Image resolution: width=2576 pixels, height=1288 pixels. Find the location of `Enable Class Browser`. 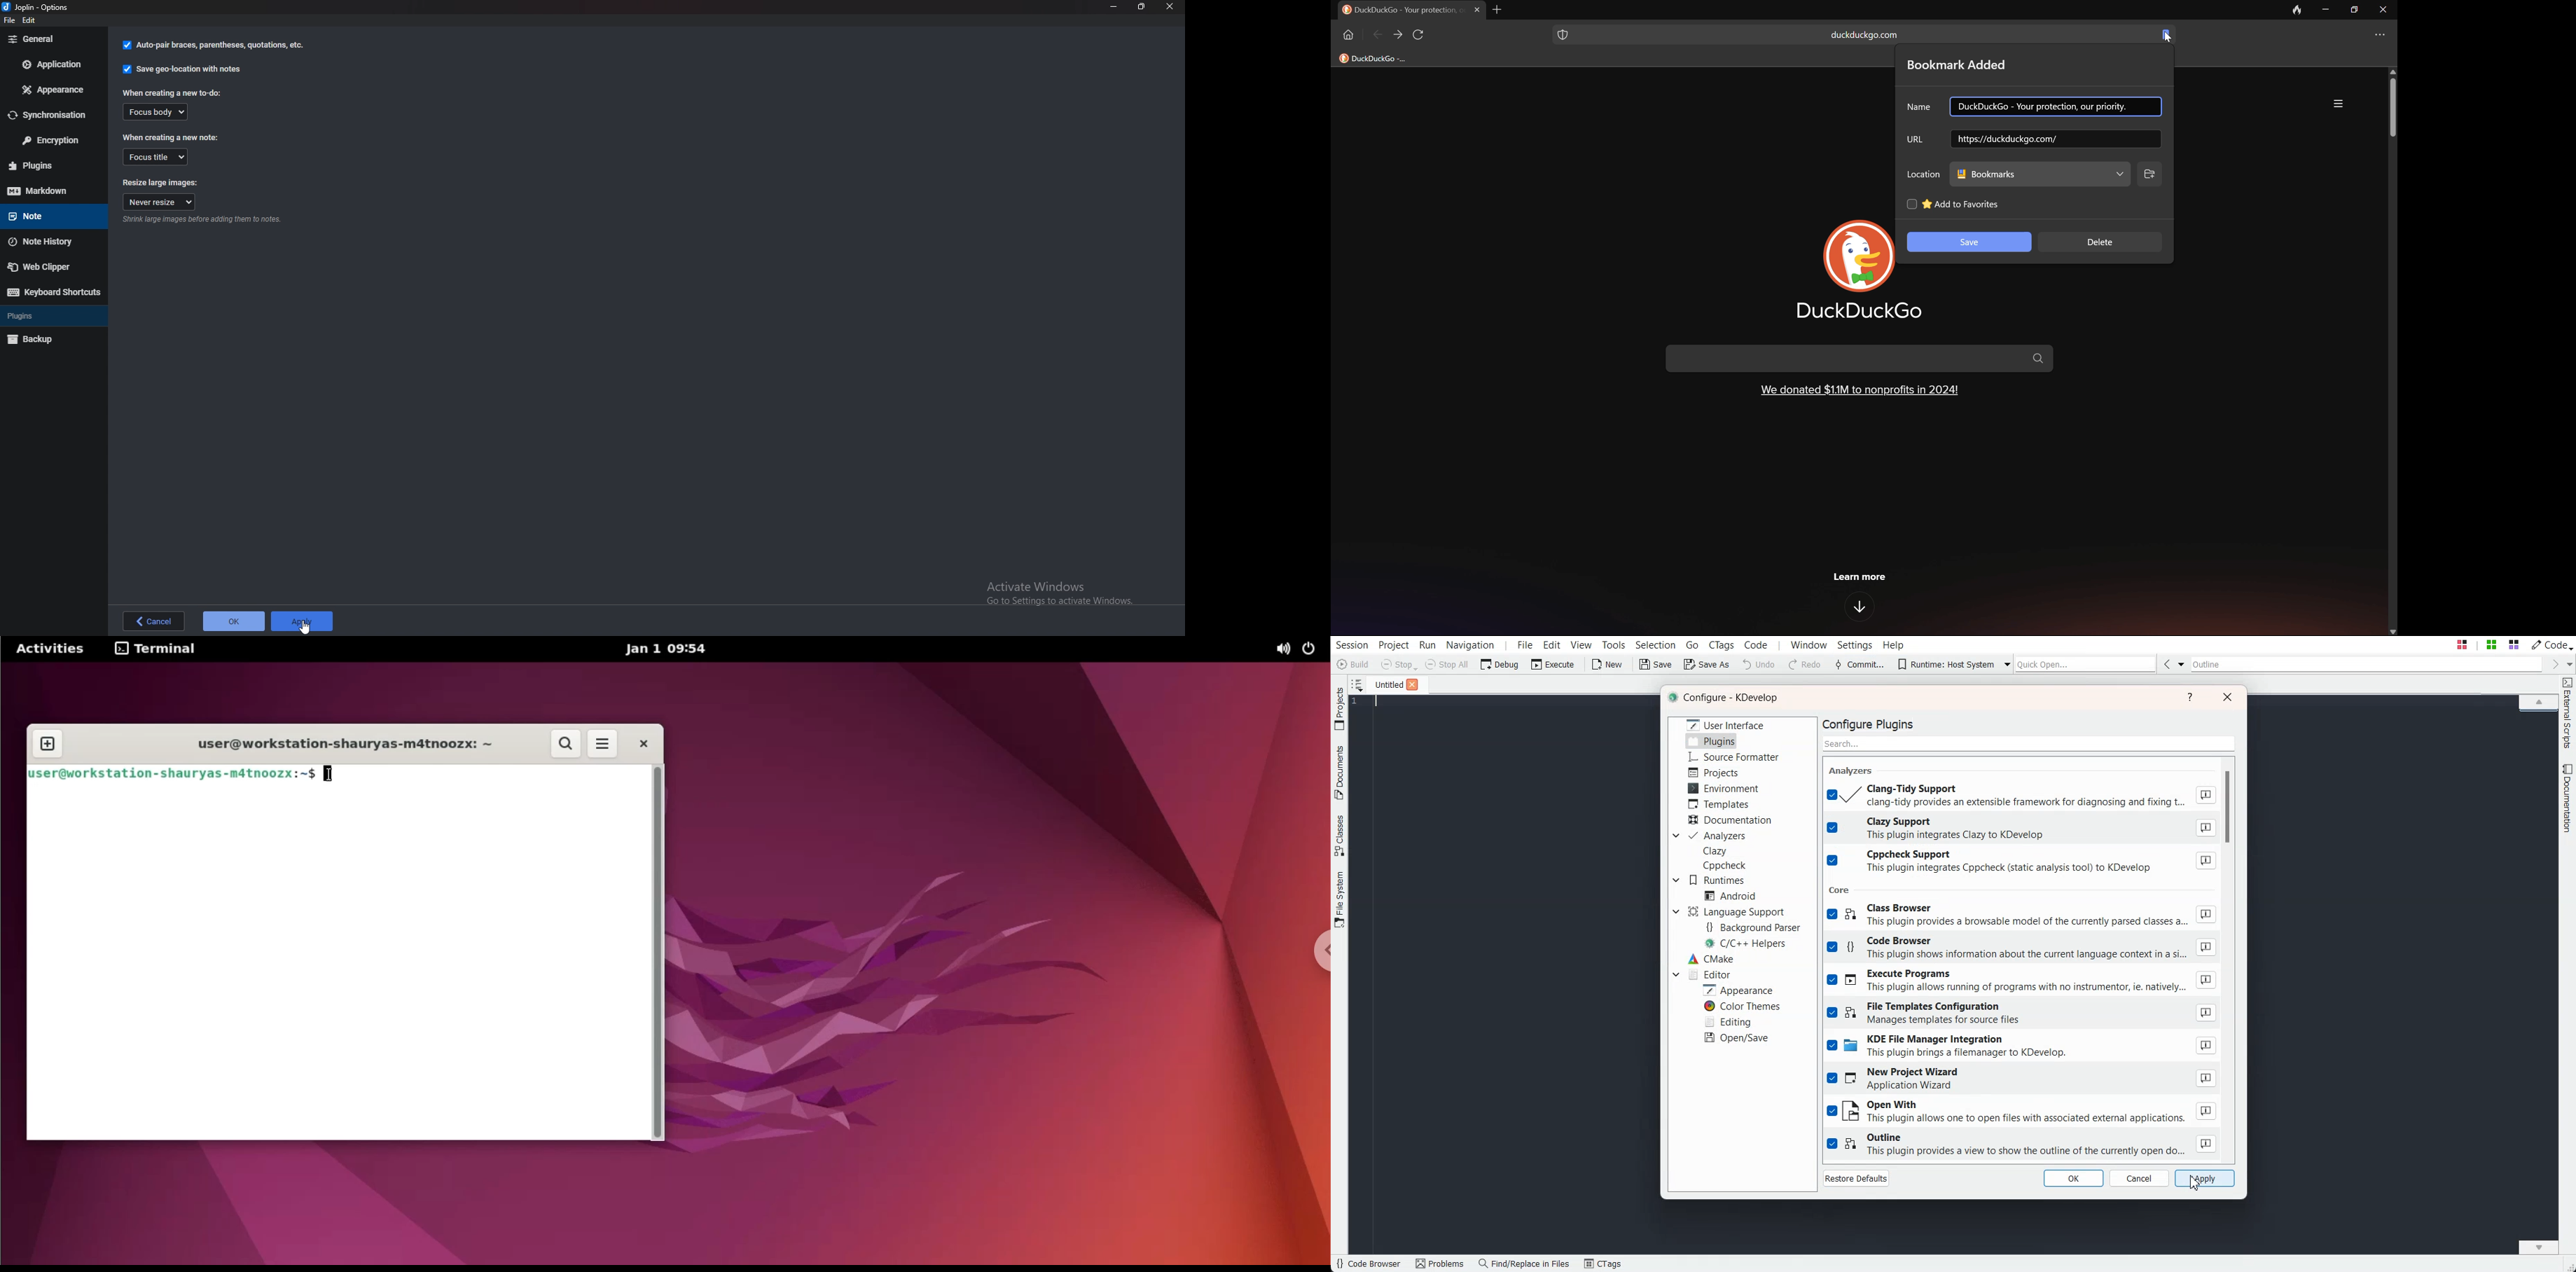

Enable Class Browser is located at coordinates (2022, 917).